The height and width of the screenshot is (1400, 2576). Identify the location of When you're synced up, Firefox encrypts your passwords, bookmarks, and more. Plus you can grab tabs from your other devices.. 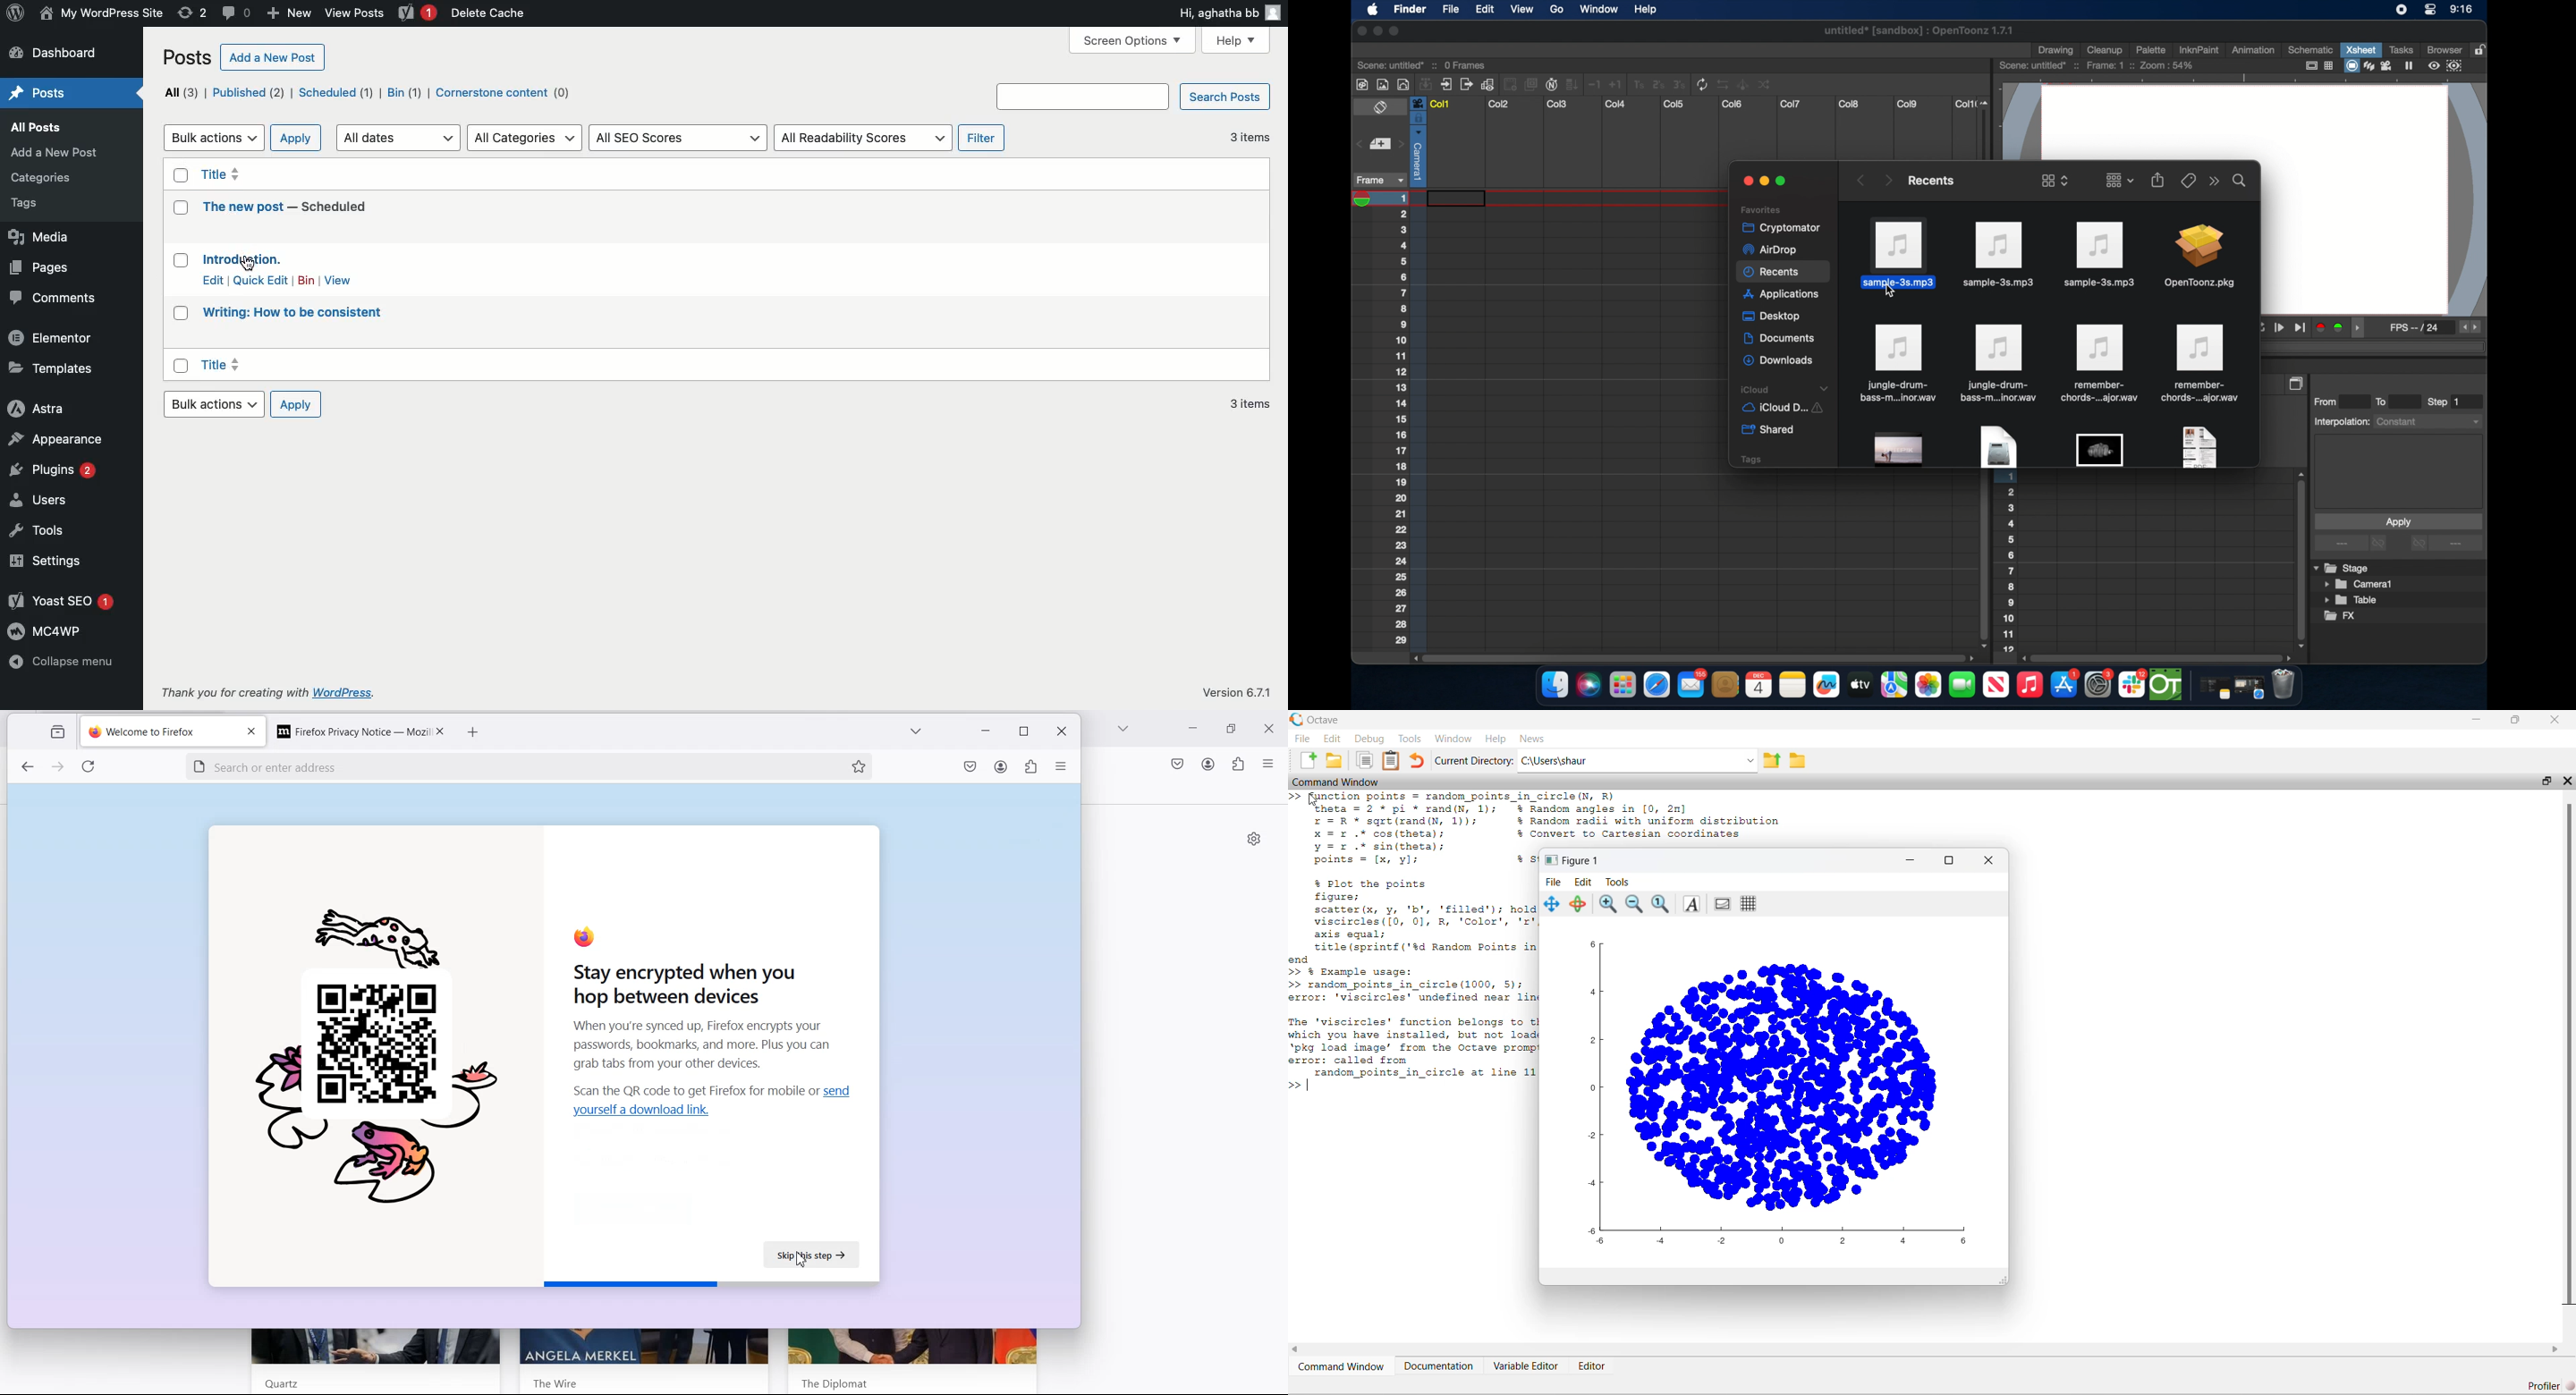
(693, 1045).